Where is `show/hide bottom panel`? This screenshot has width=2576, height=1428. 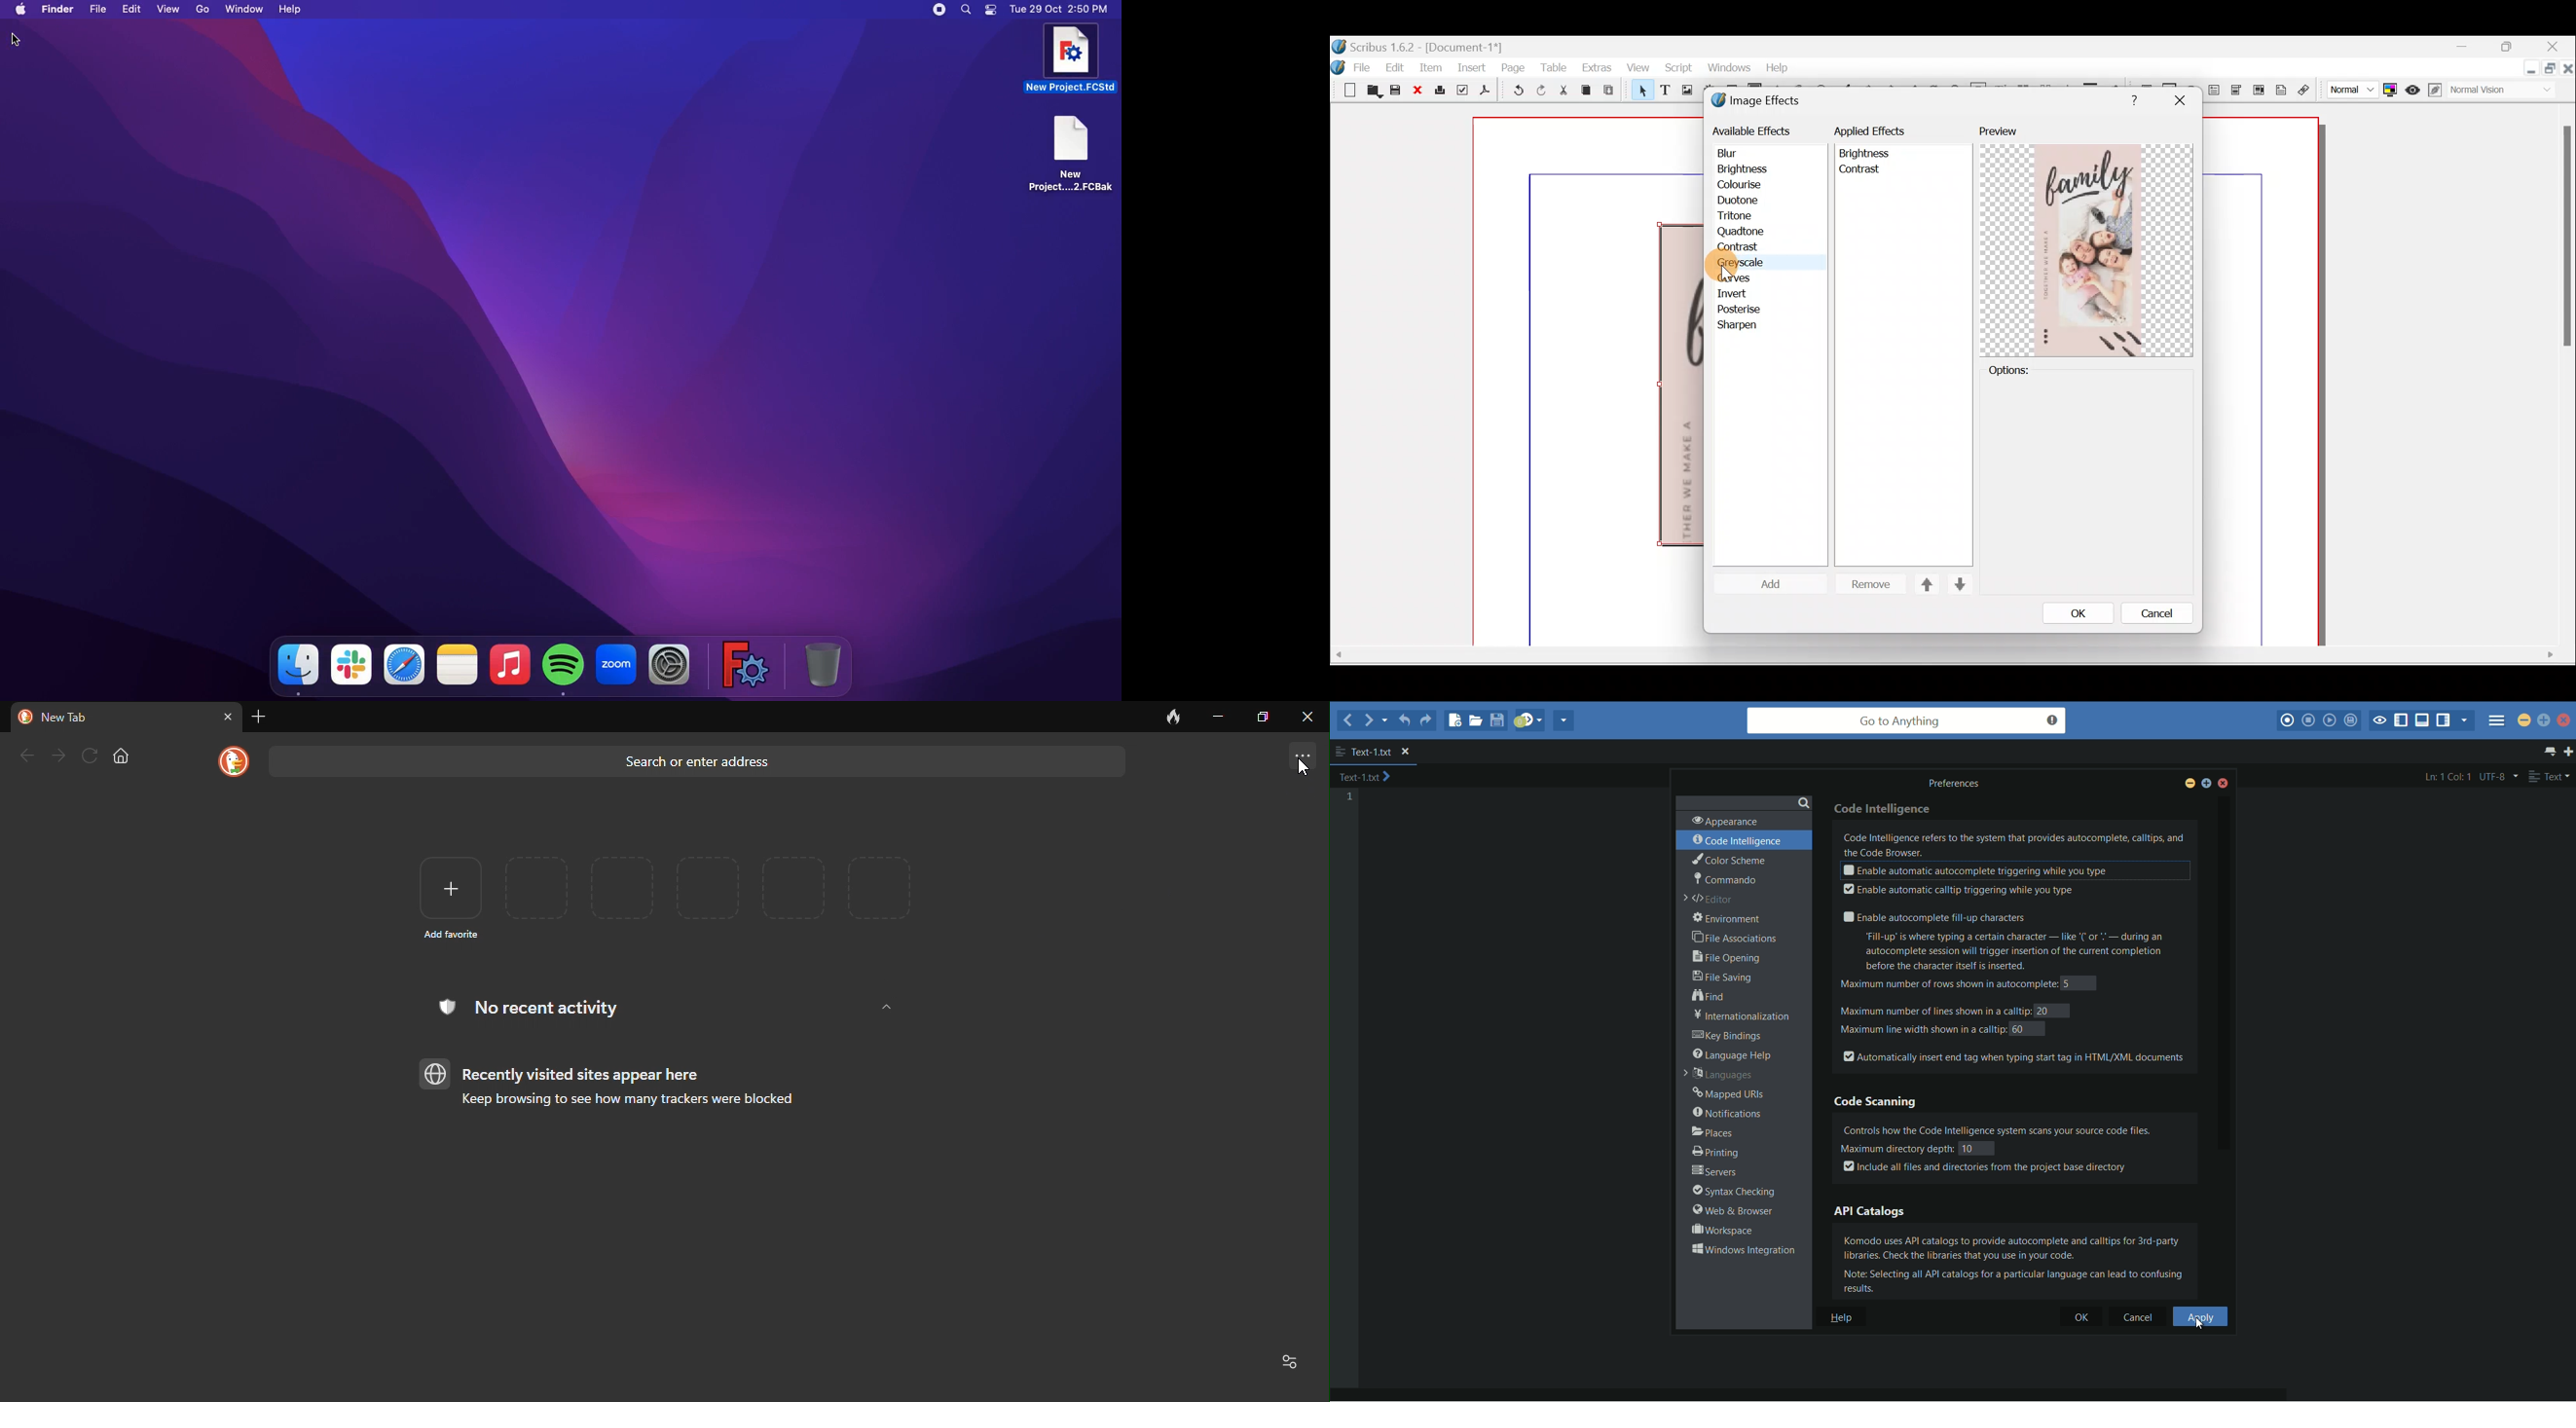
show/hide bottom panel is located at coordinates (2423, 720).